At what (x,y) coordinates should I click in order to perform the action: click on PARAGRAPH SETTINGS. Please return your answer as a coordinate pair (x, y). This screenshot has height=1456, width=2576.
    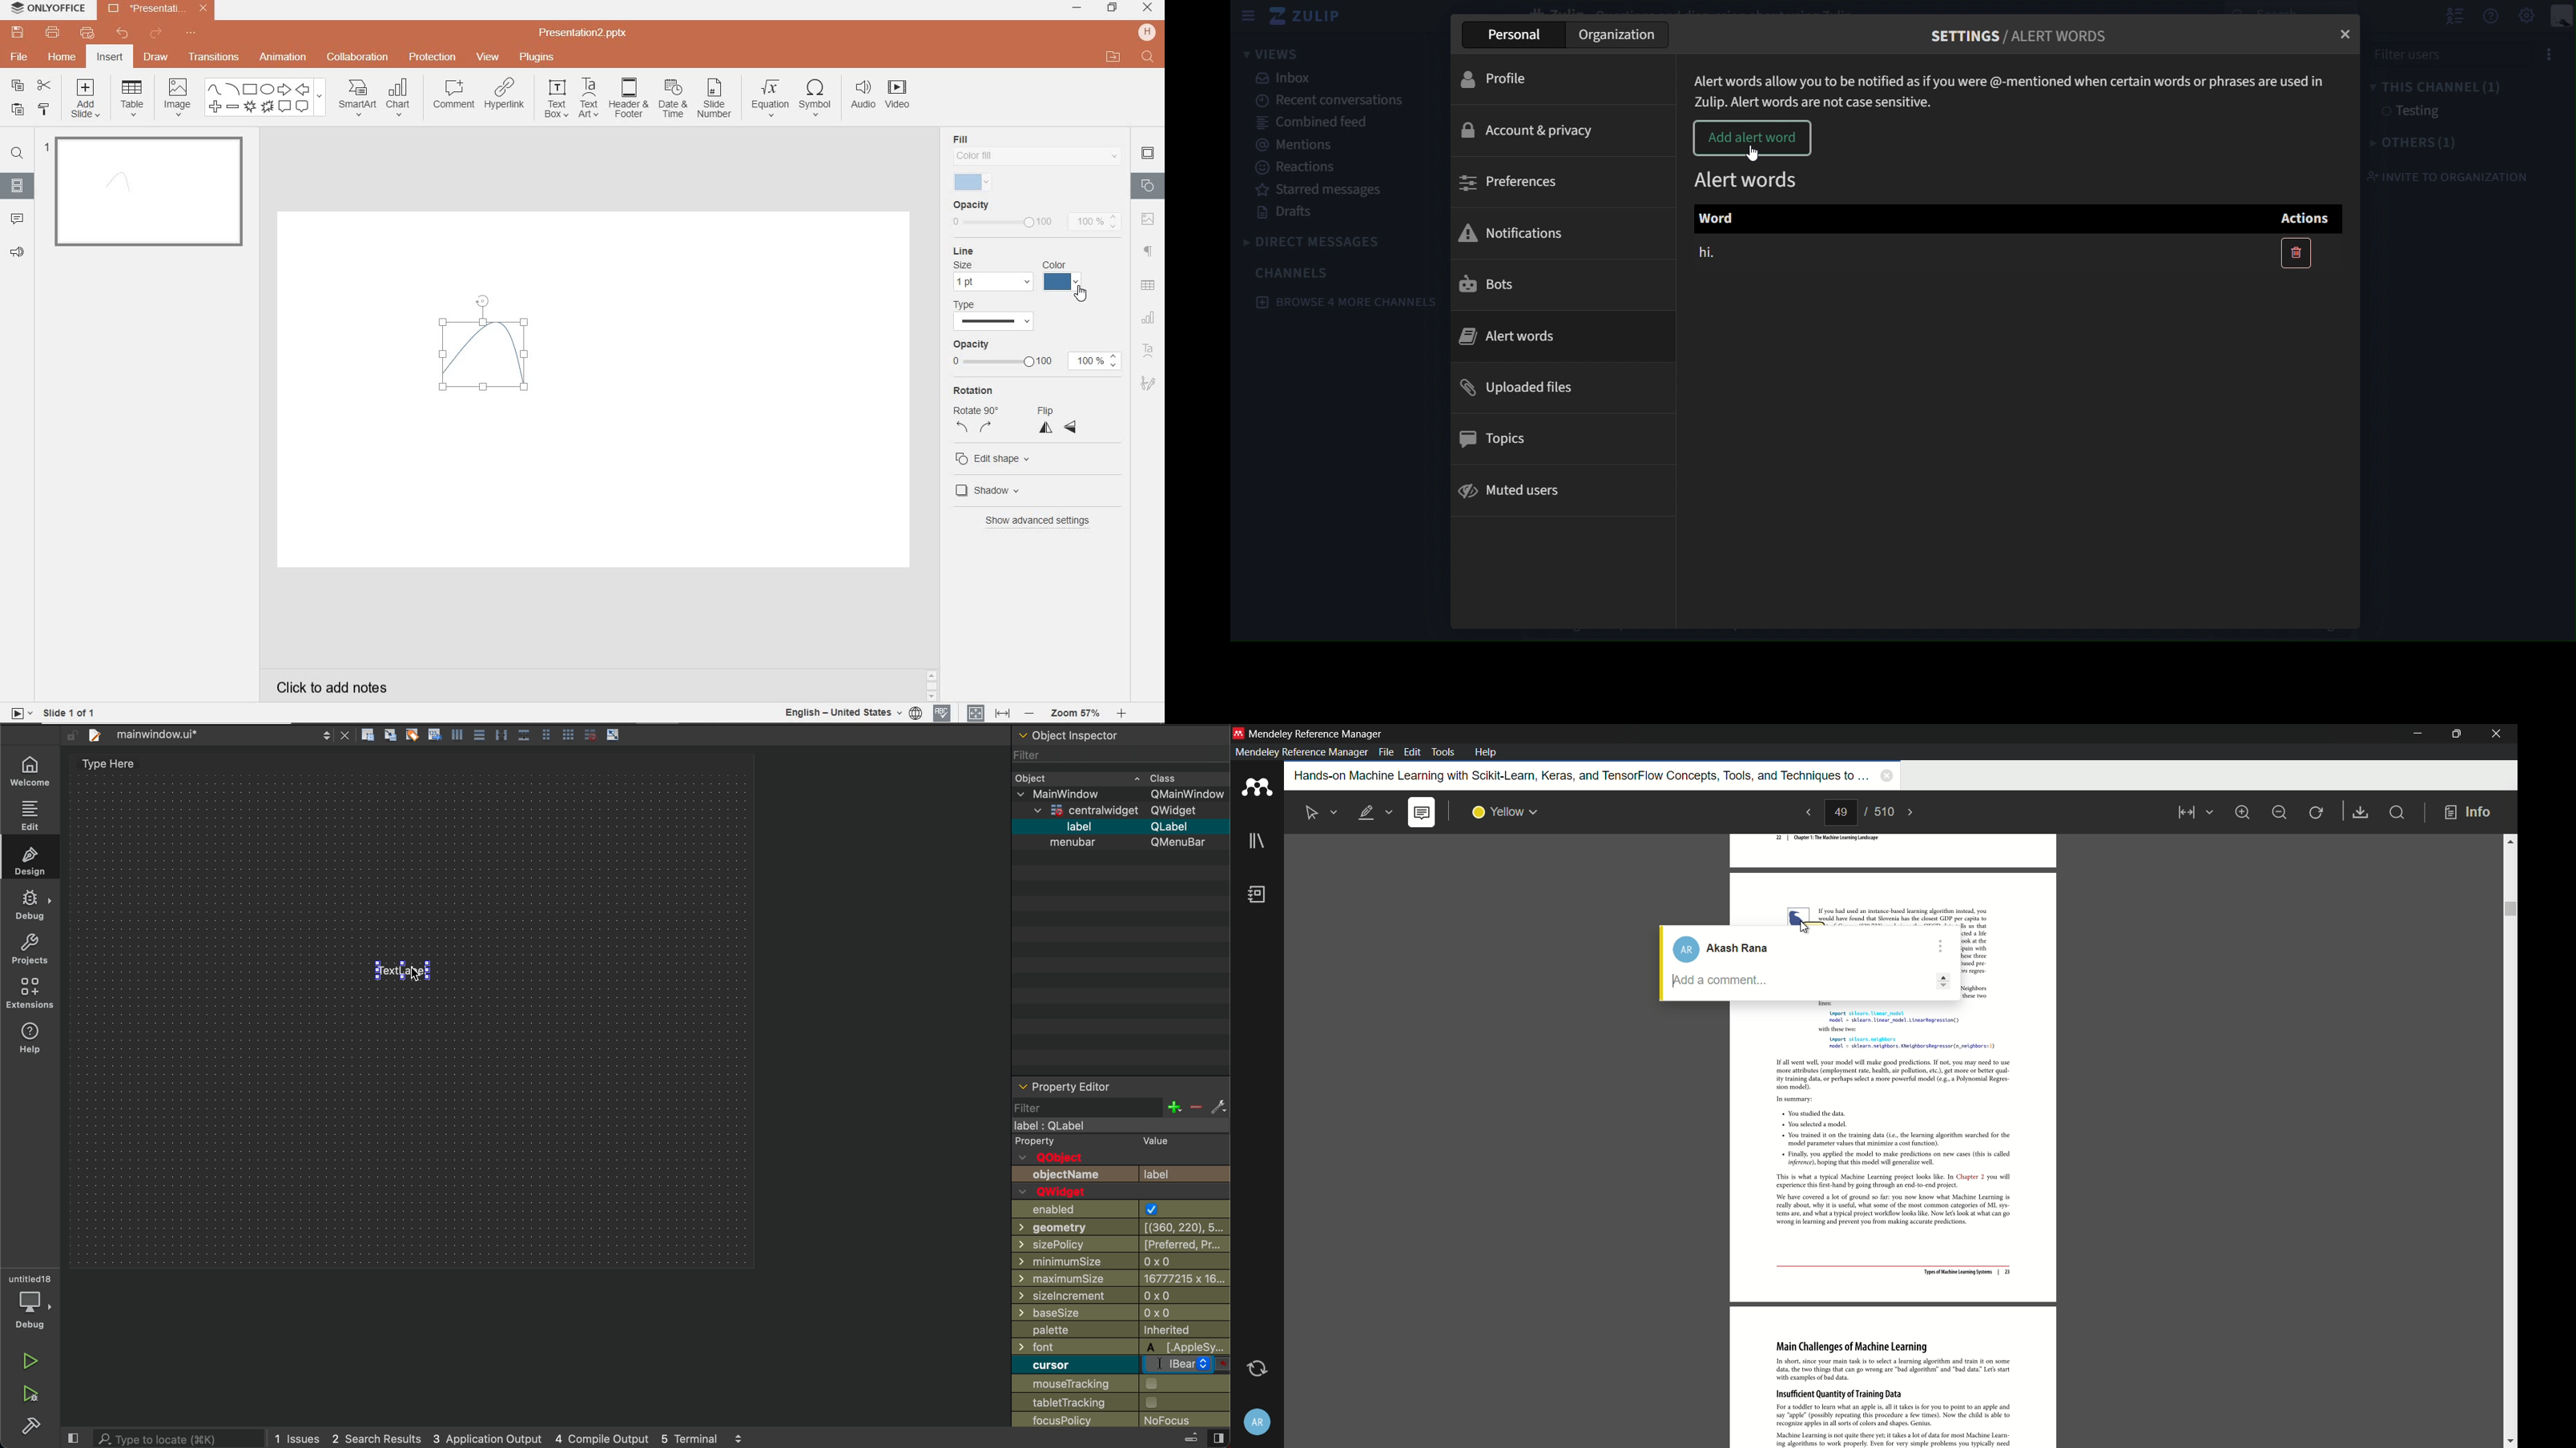
    Looking at the image, I should click on (1147, 250).